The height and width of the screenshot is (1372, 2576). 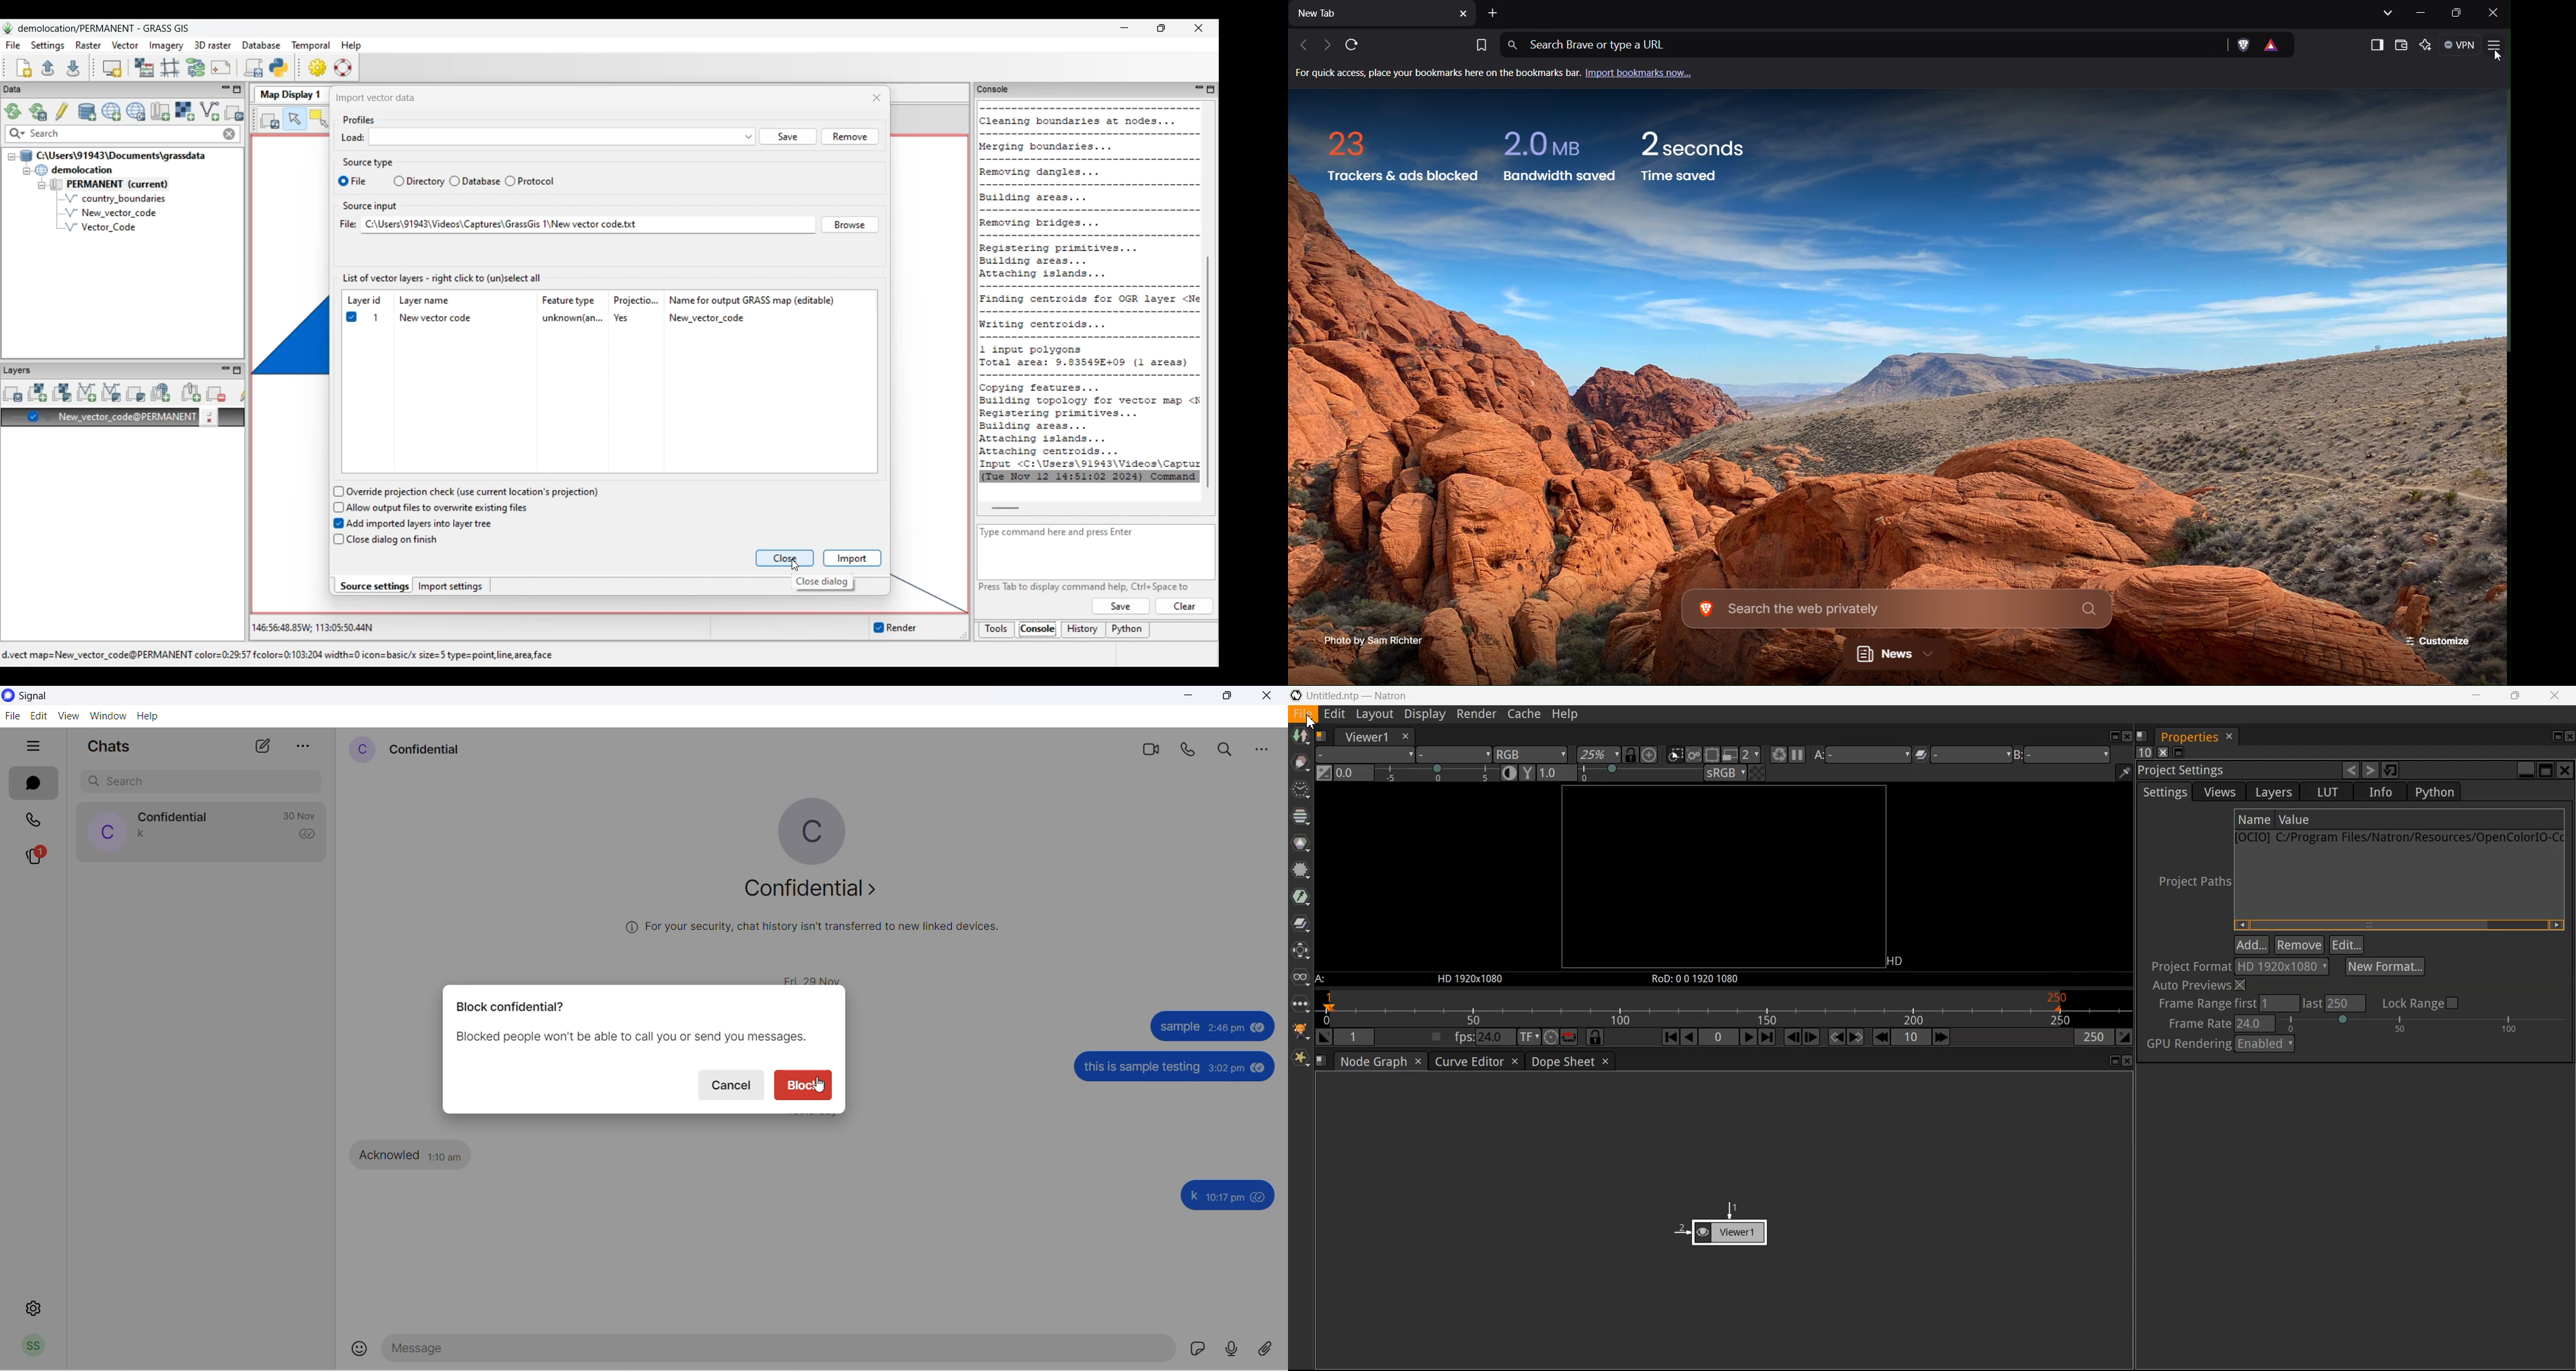 I want to click on read recipient, so click(x=309, y=835).